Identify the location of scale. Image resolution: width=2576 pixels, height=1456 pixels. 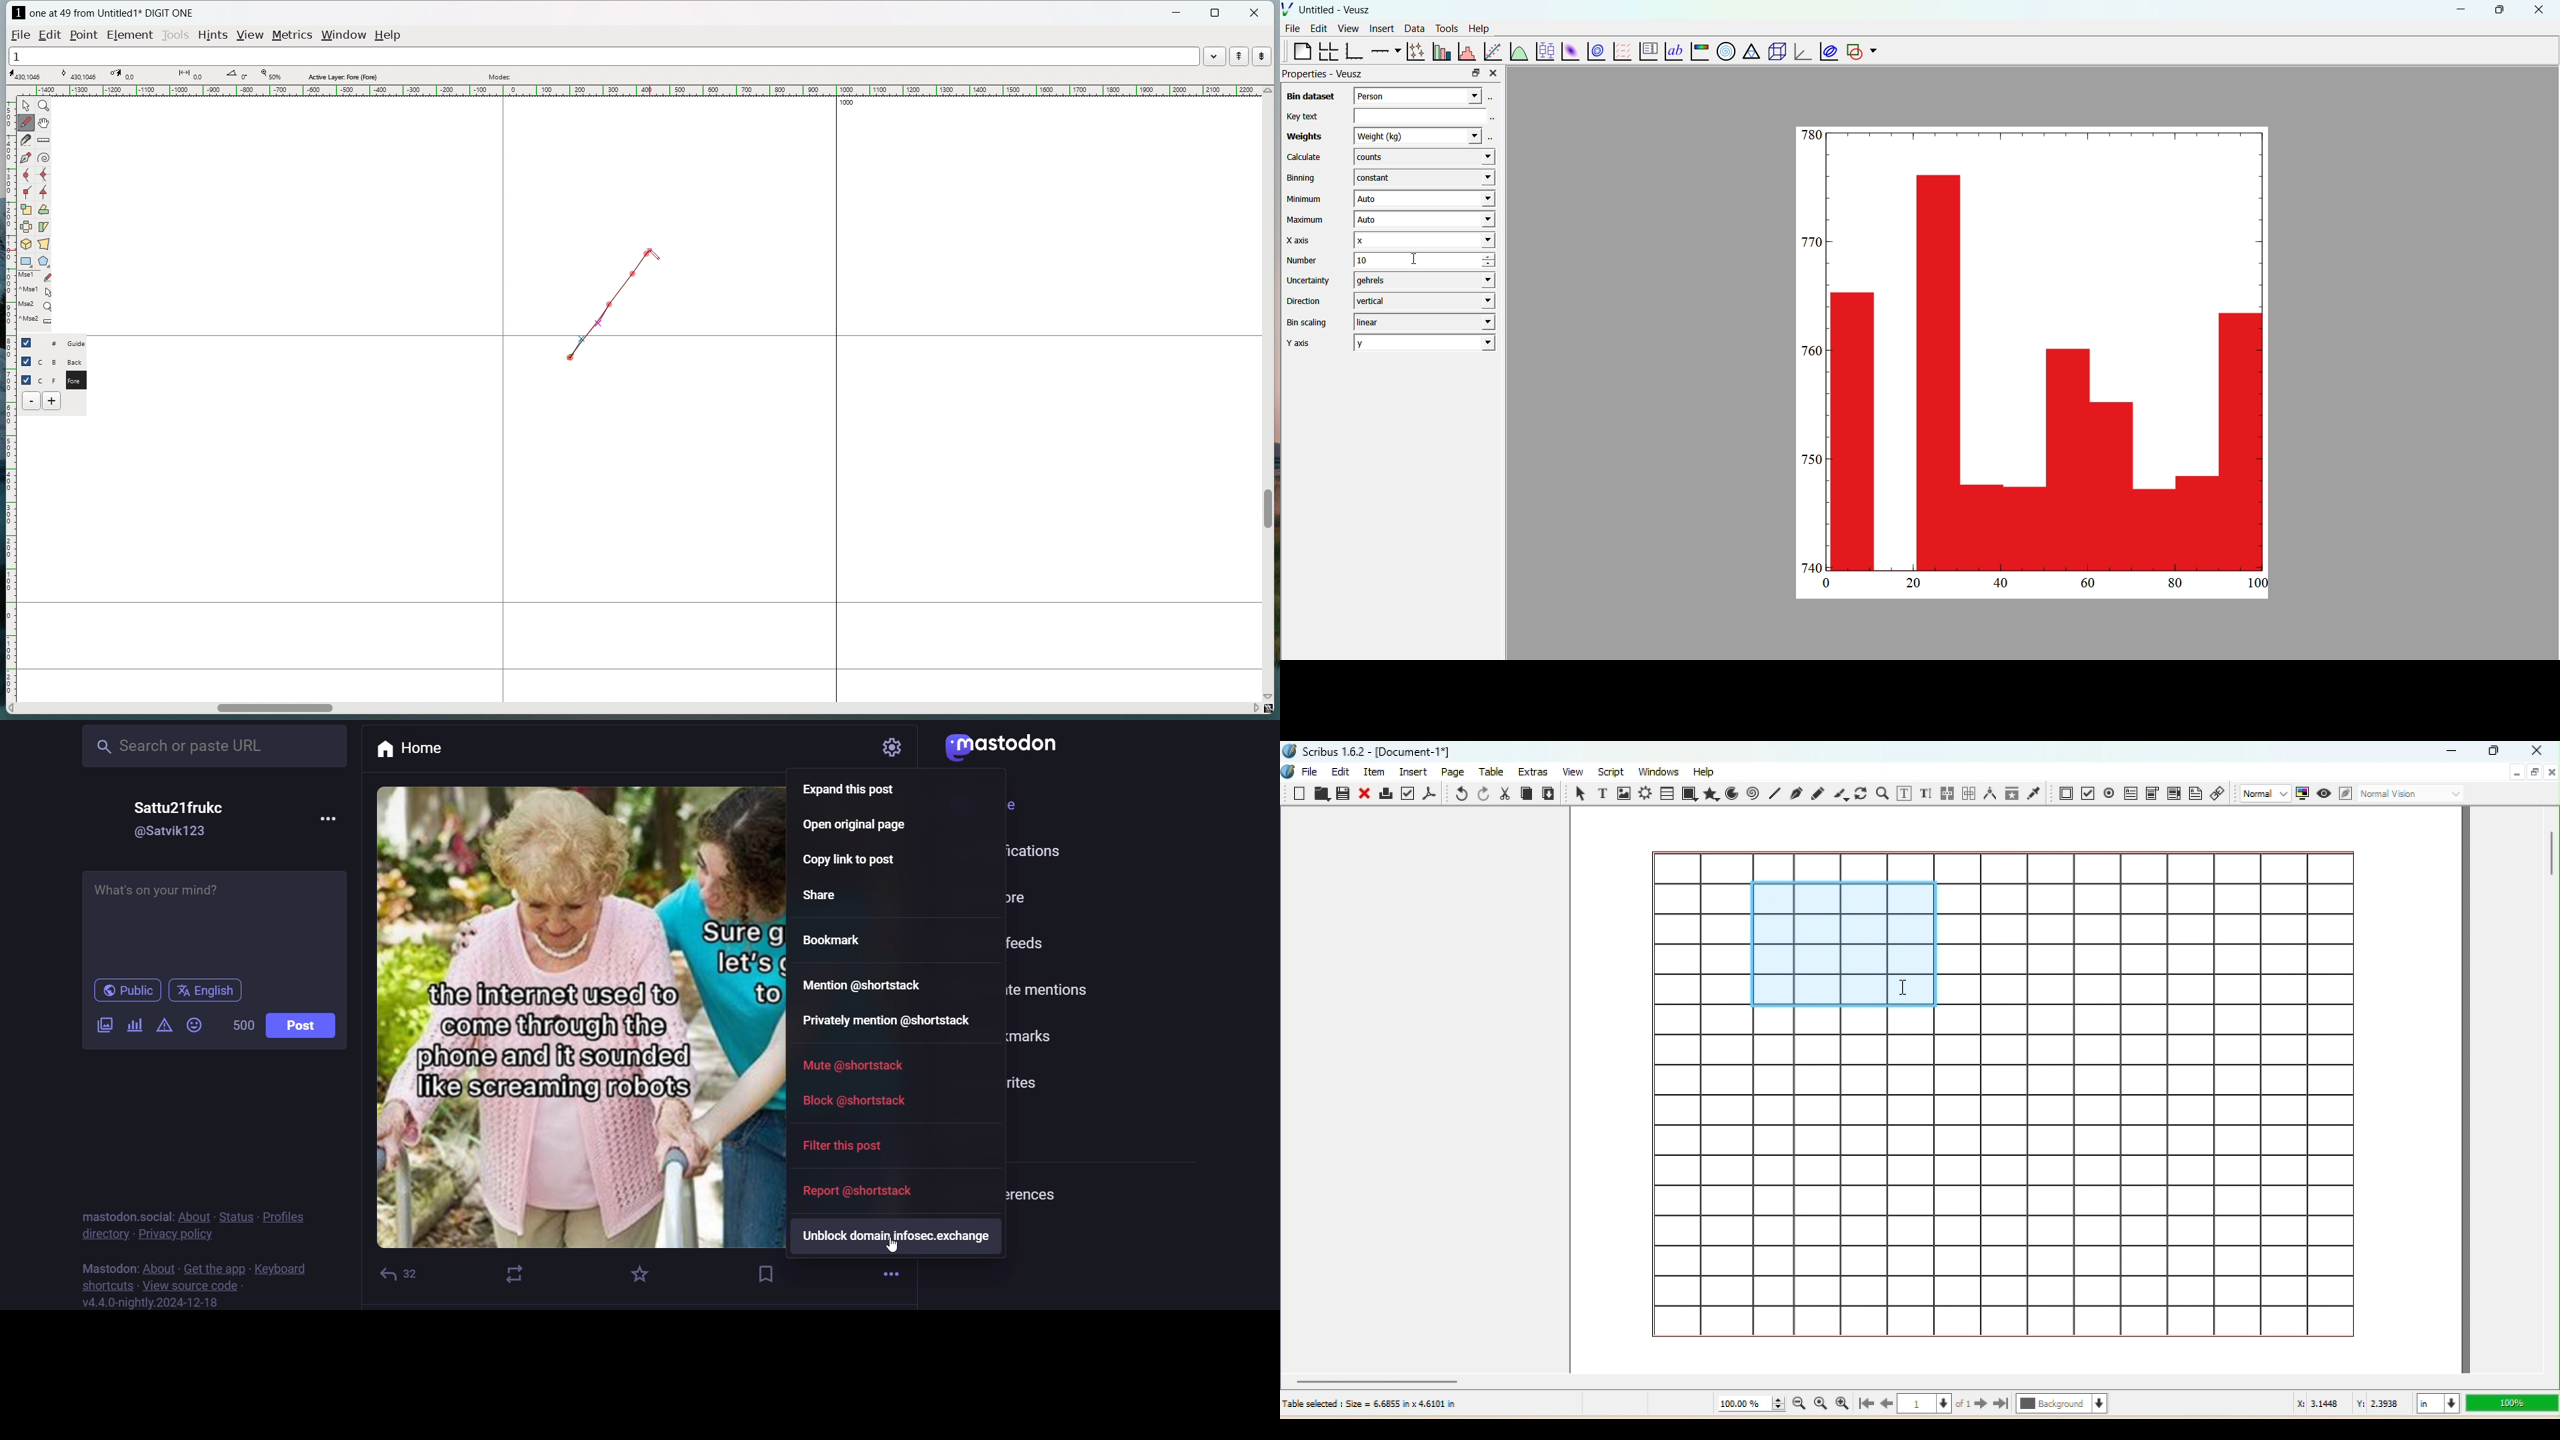
(27, 209).